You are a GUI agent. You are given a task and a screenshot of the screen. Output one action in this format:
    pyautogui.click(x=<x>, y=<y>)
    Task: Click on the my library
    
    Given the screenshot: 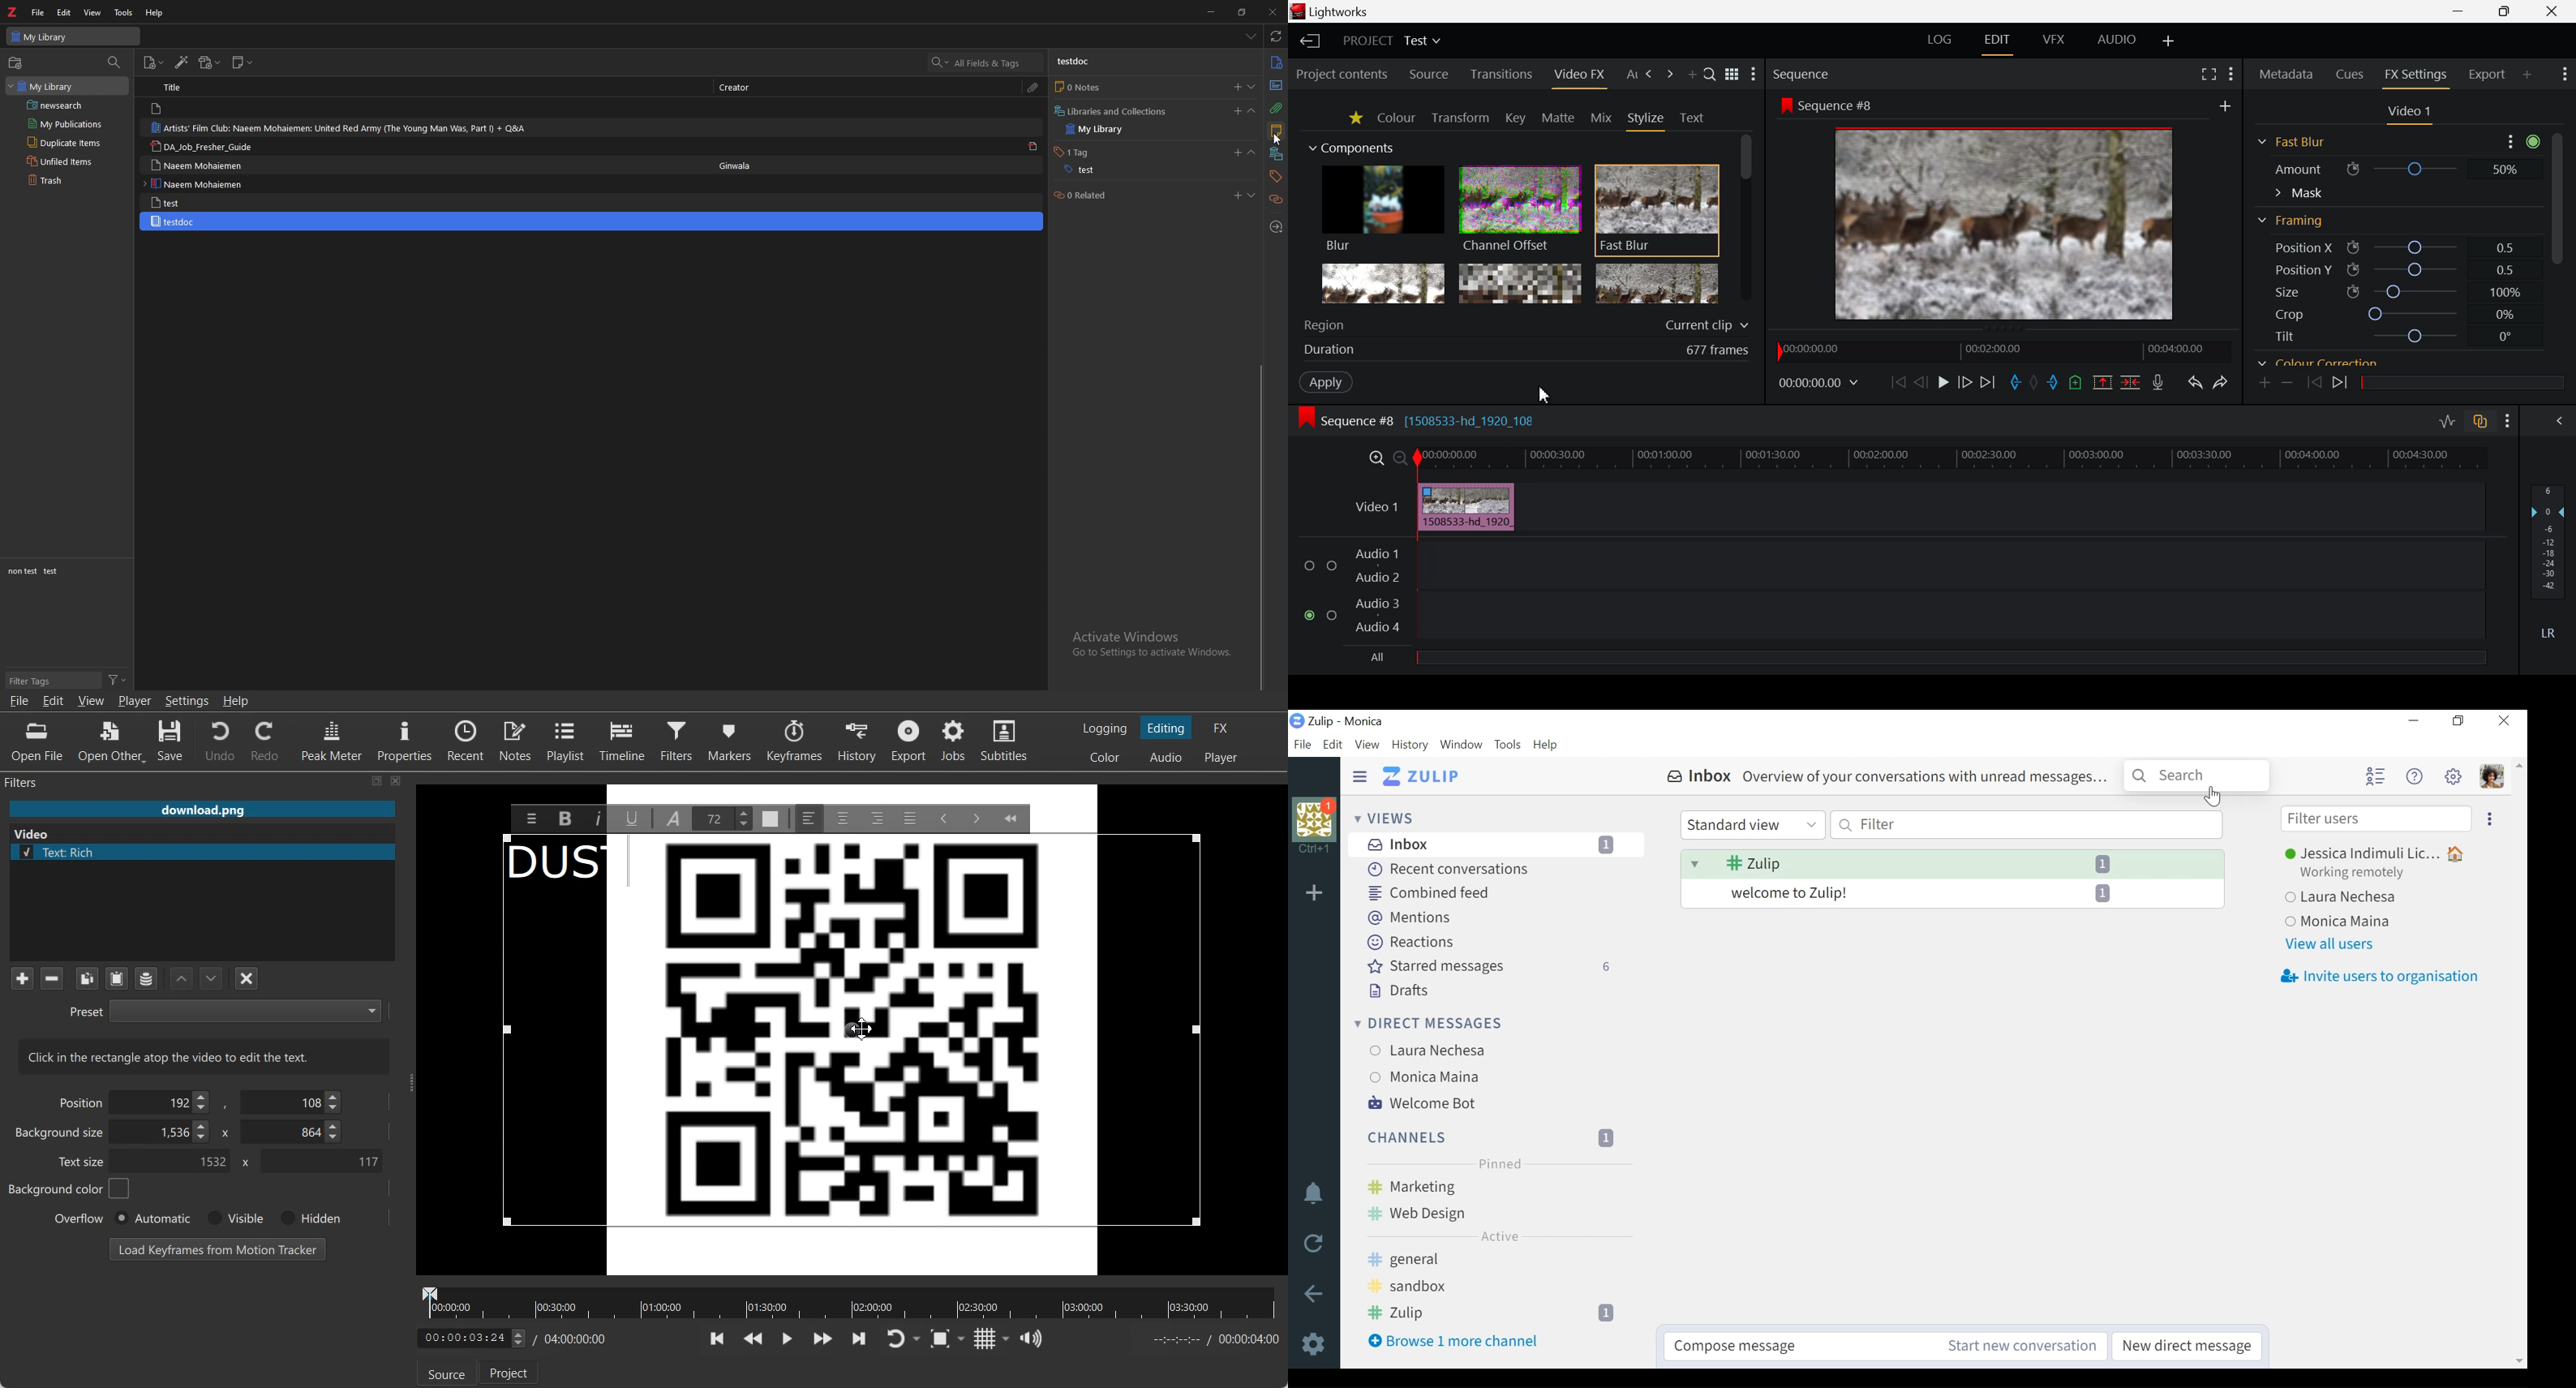 What is the action you would take?
    pyautogui.click(x=73, y=36)
    